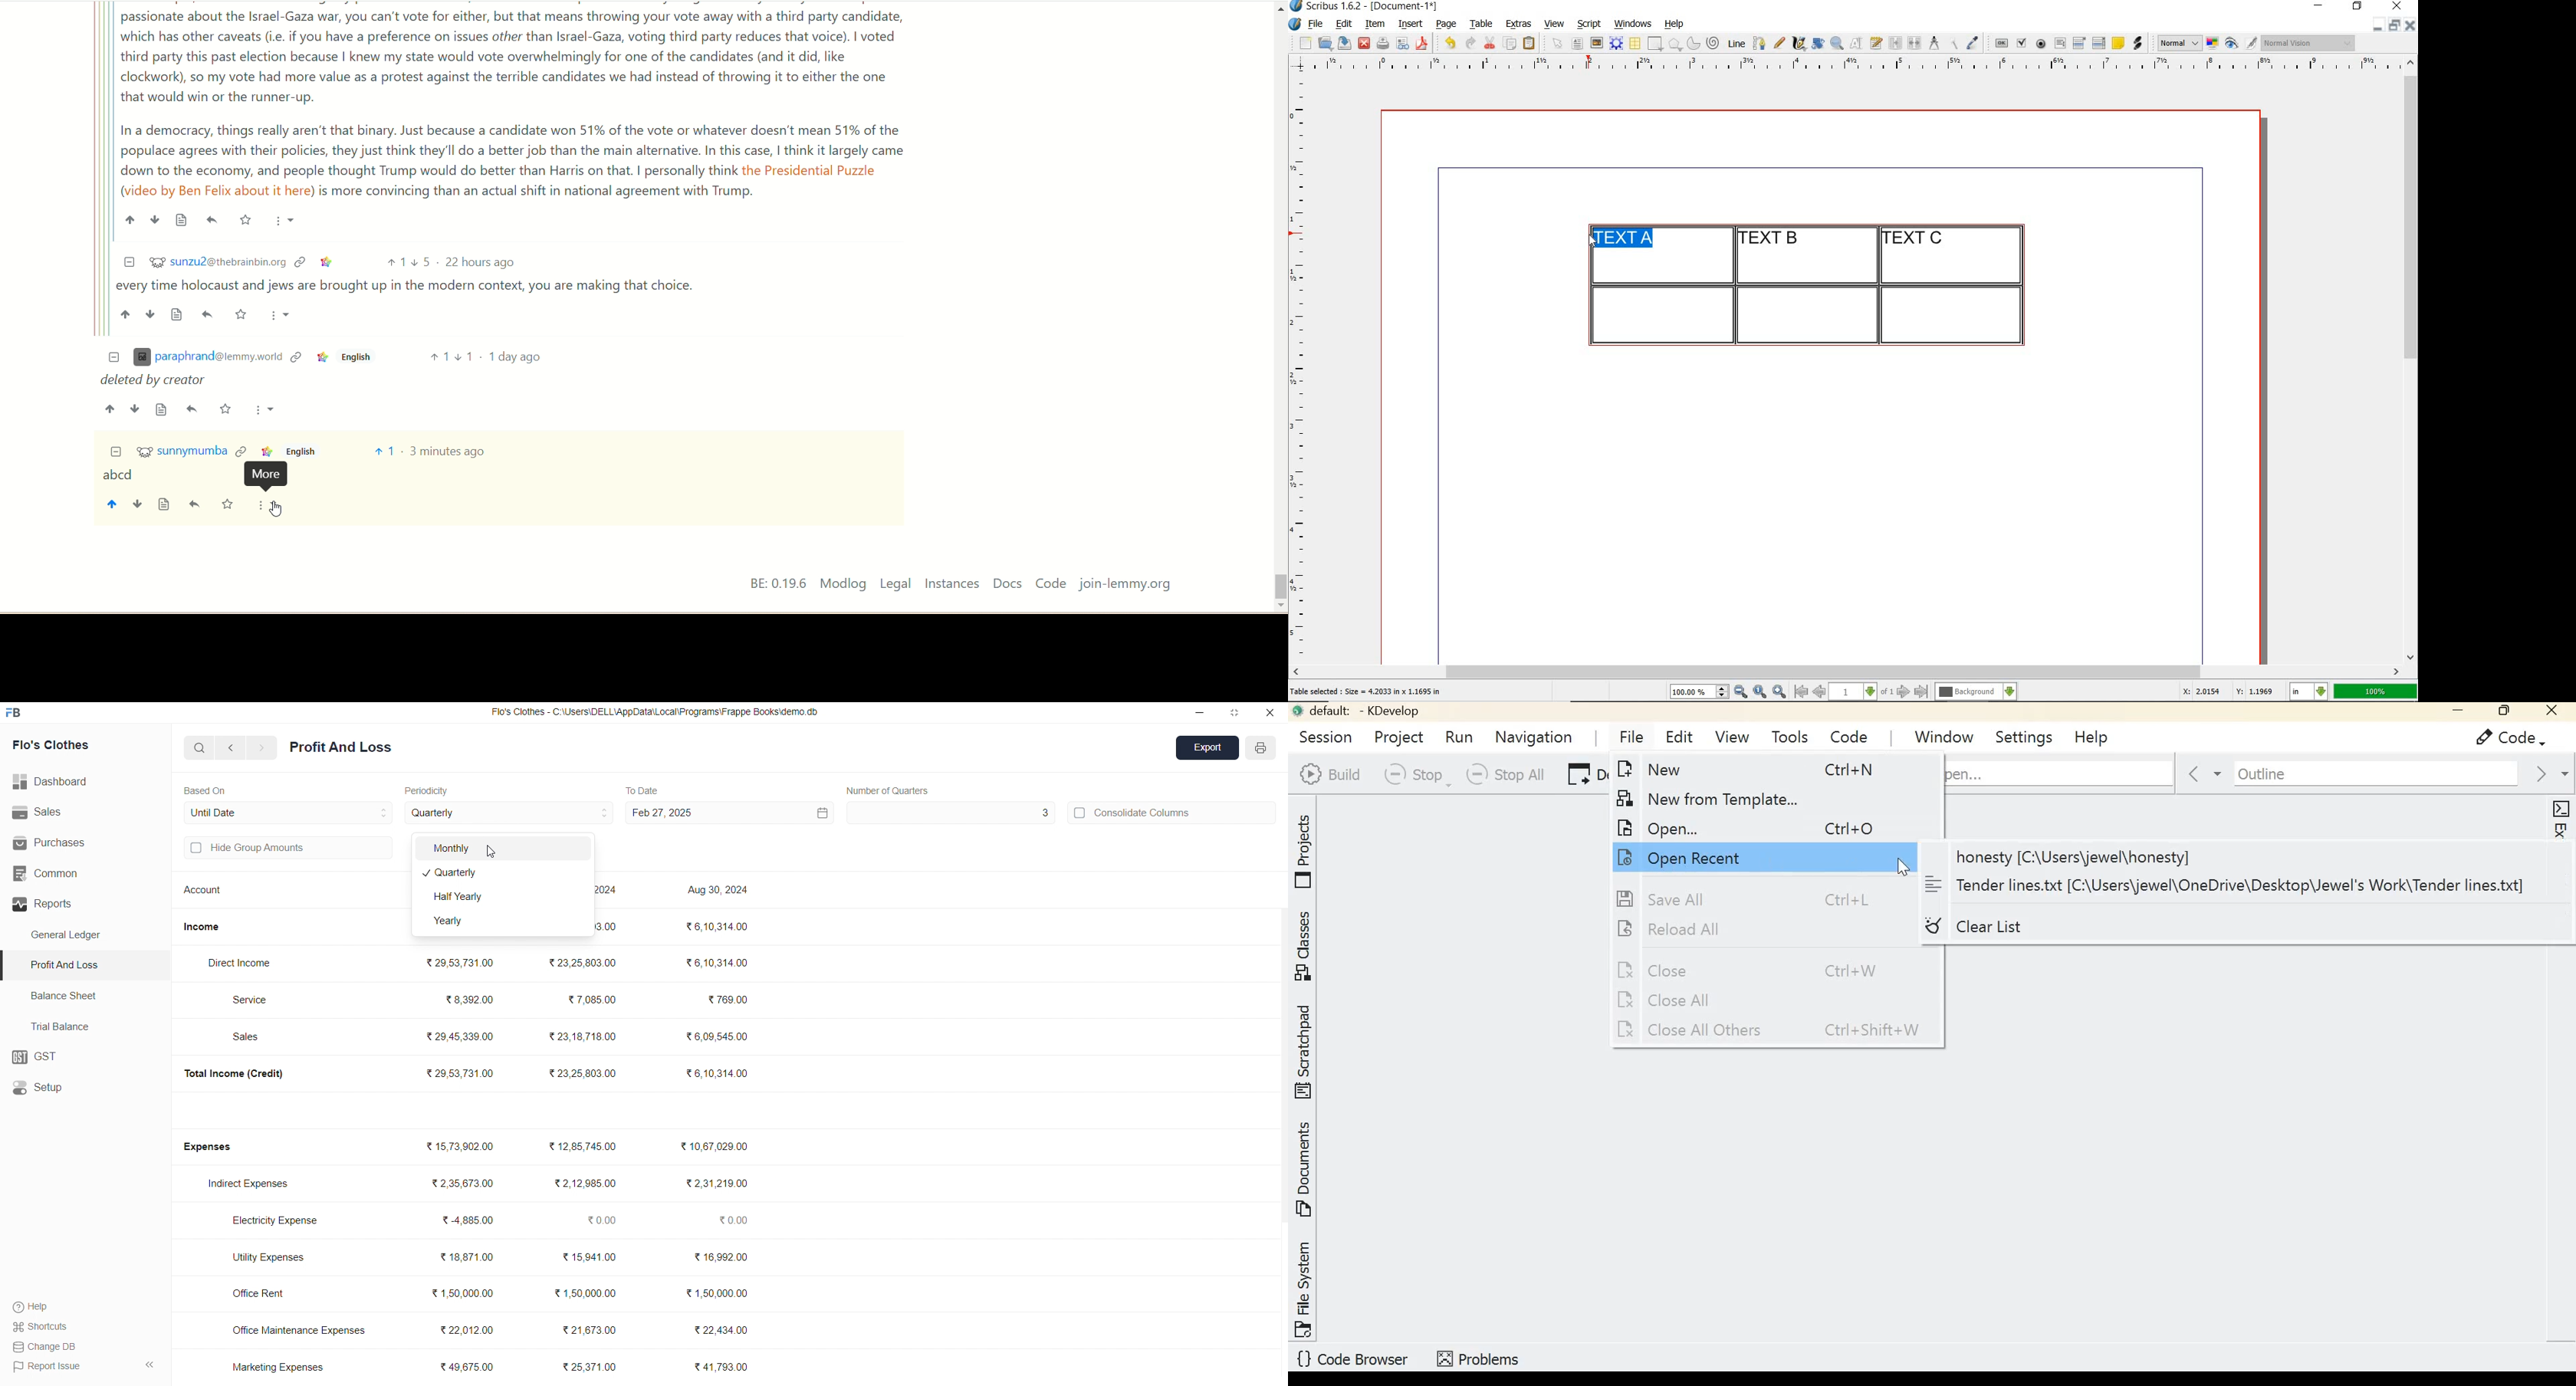 The width and height of the screenshot is (2576, 1400). I want to click on zoom in or zoom out, so click(1837, 43).